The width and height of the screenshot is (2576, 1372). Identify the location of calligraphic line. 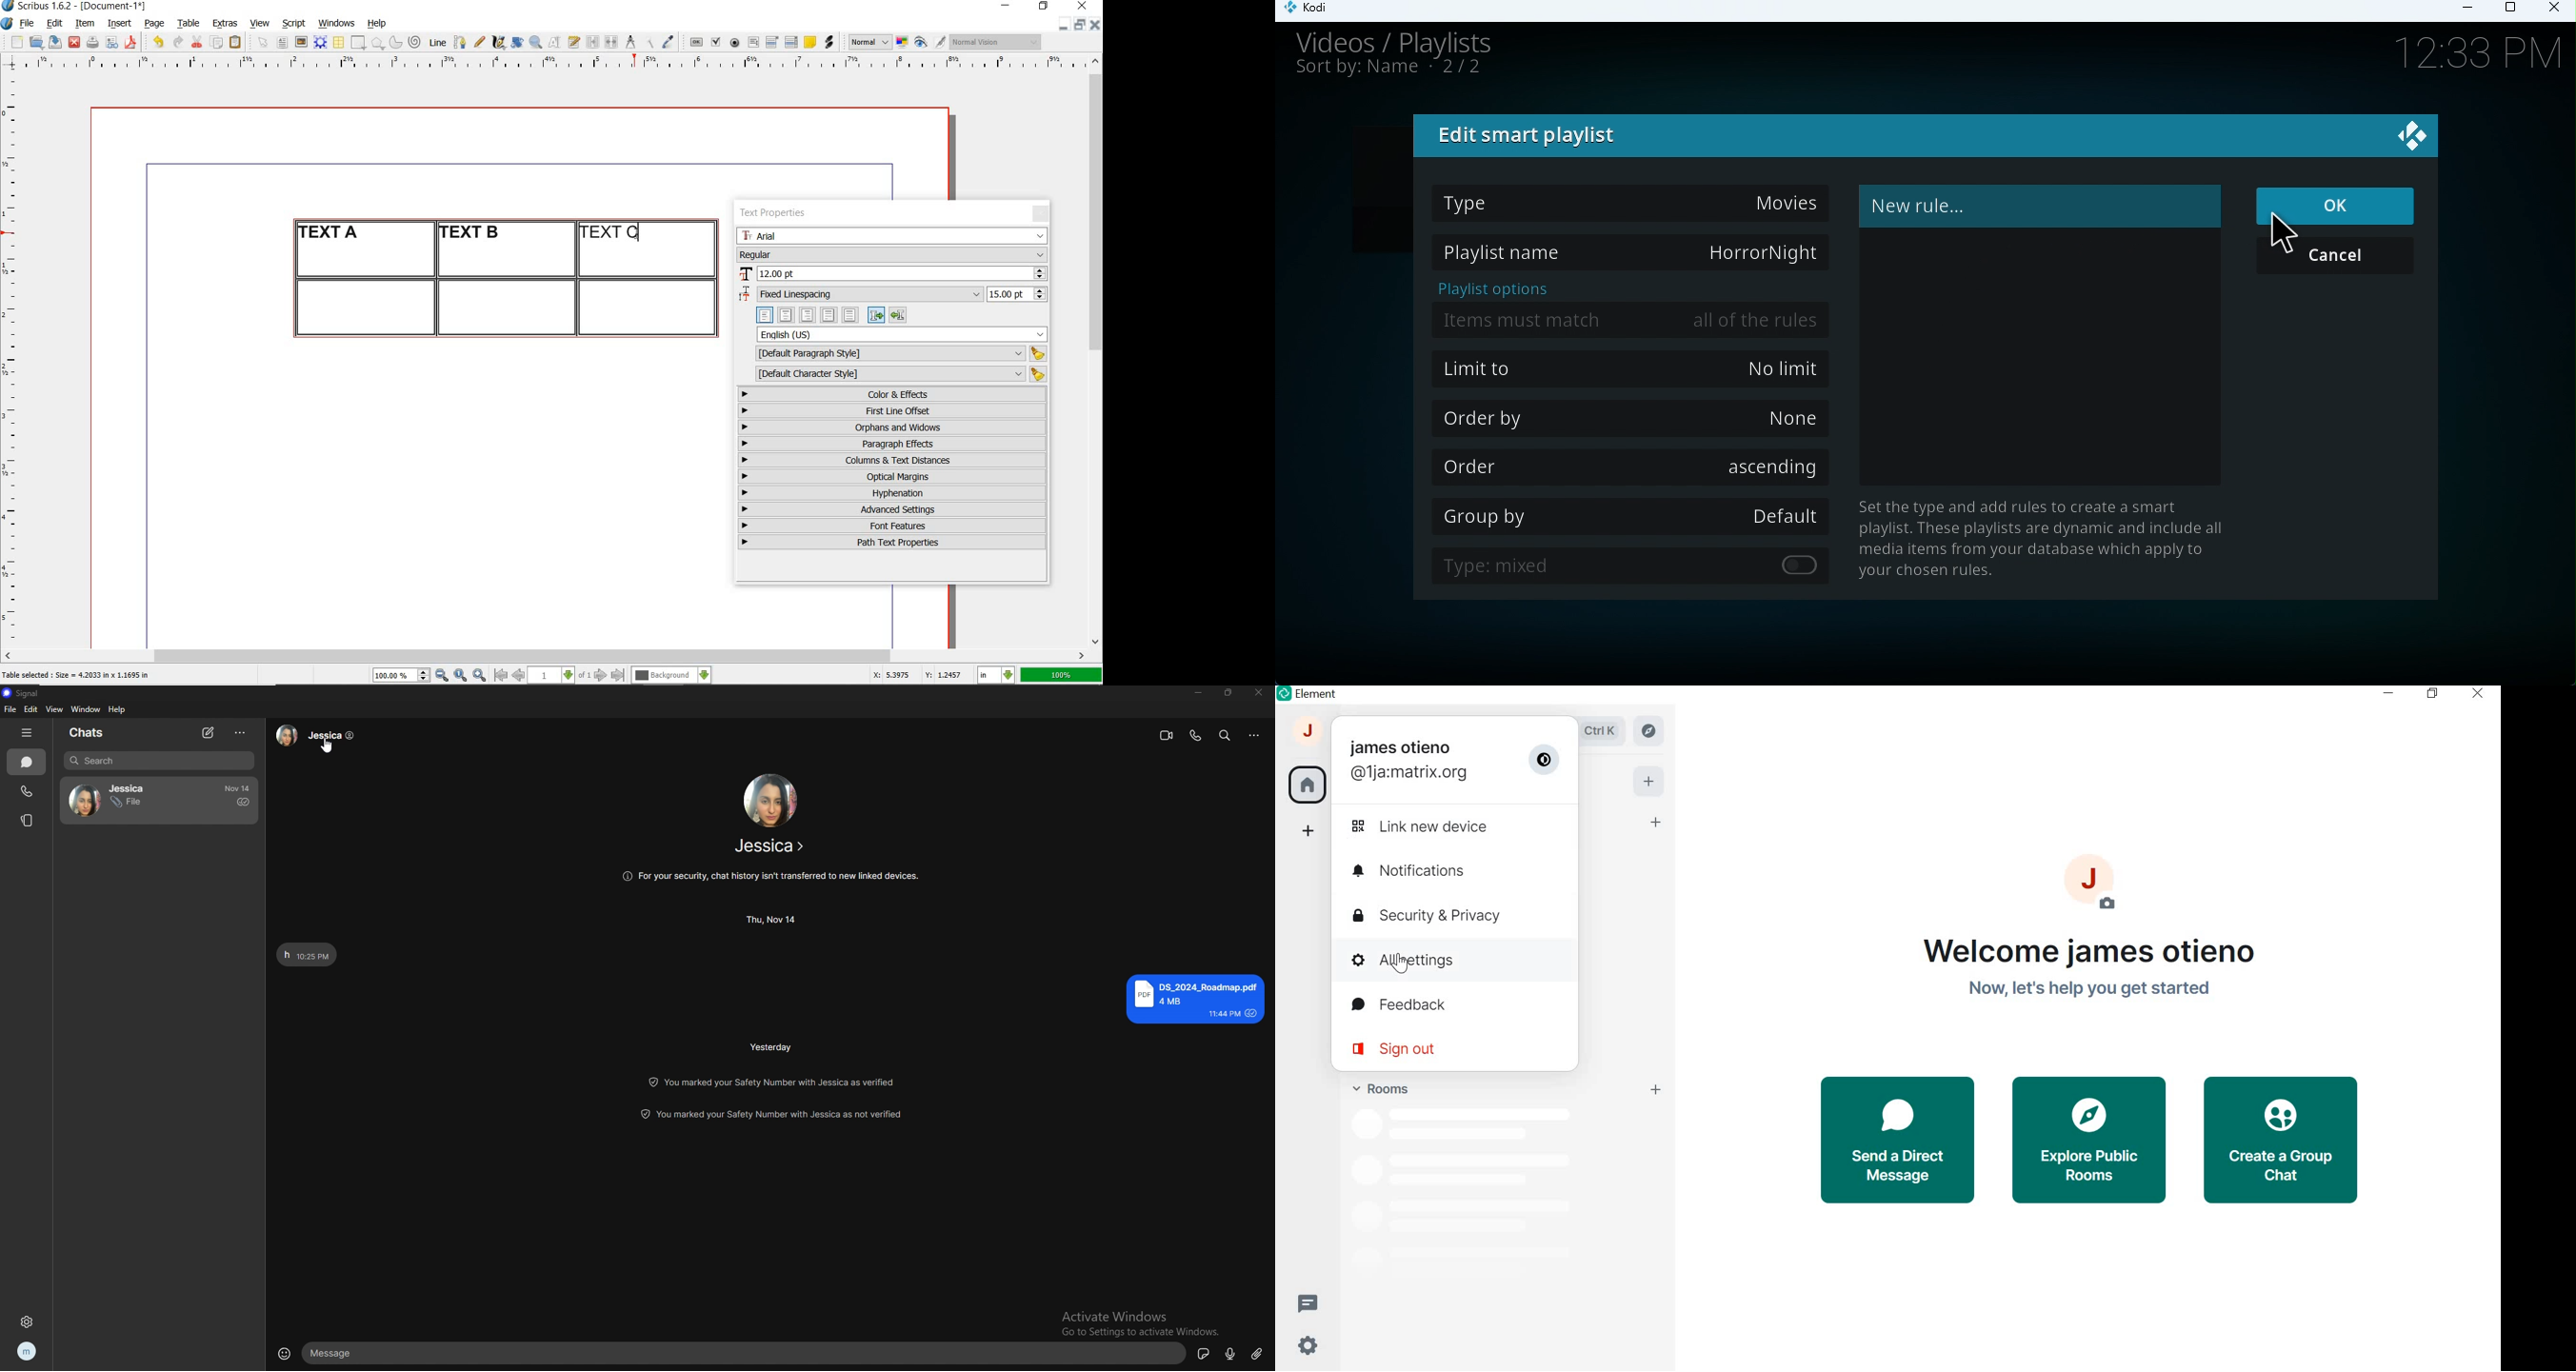
(500, 42).